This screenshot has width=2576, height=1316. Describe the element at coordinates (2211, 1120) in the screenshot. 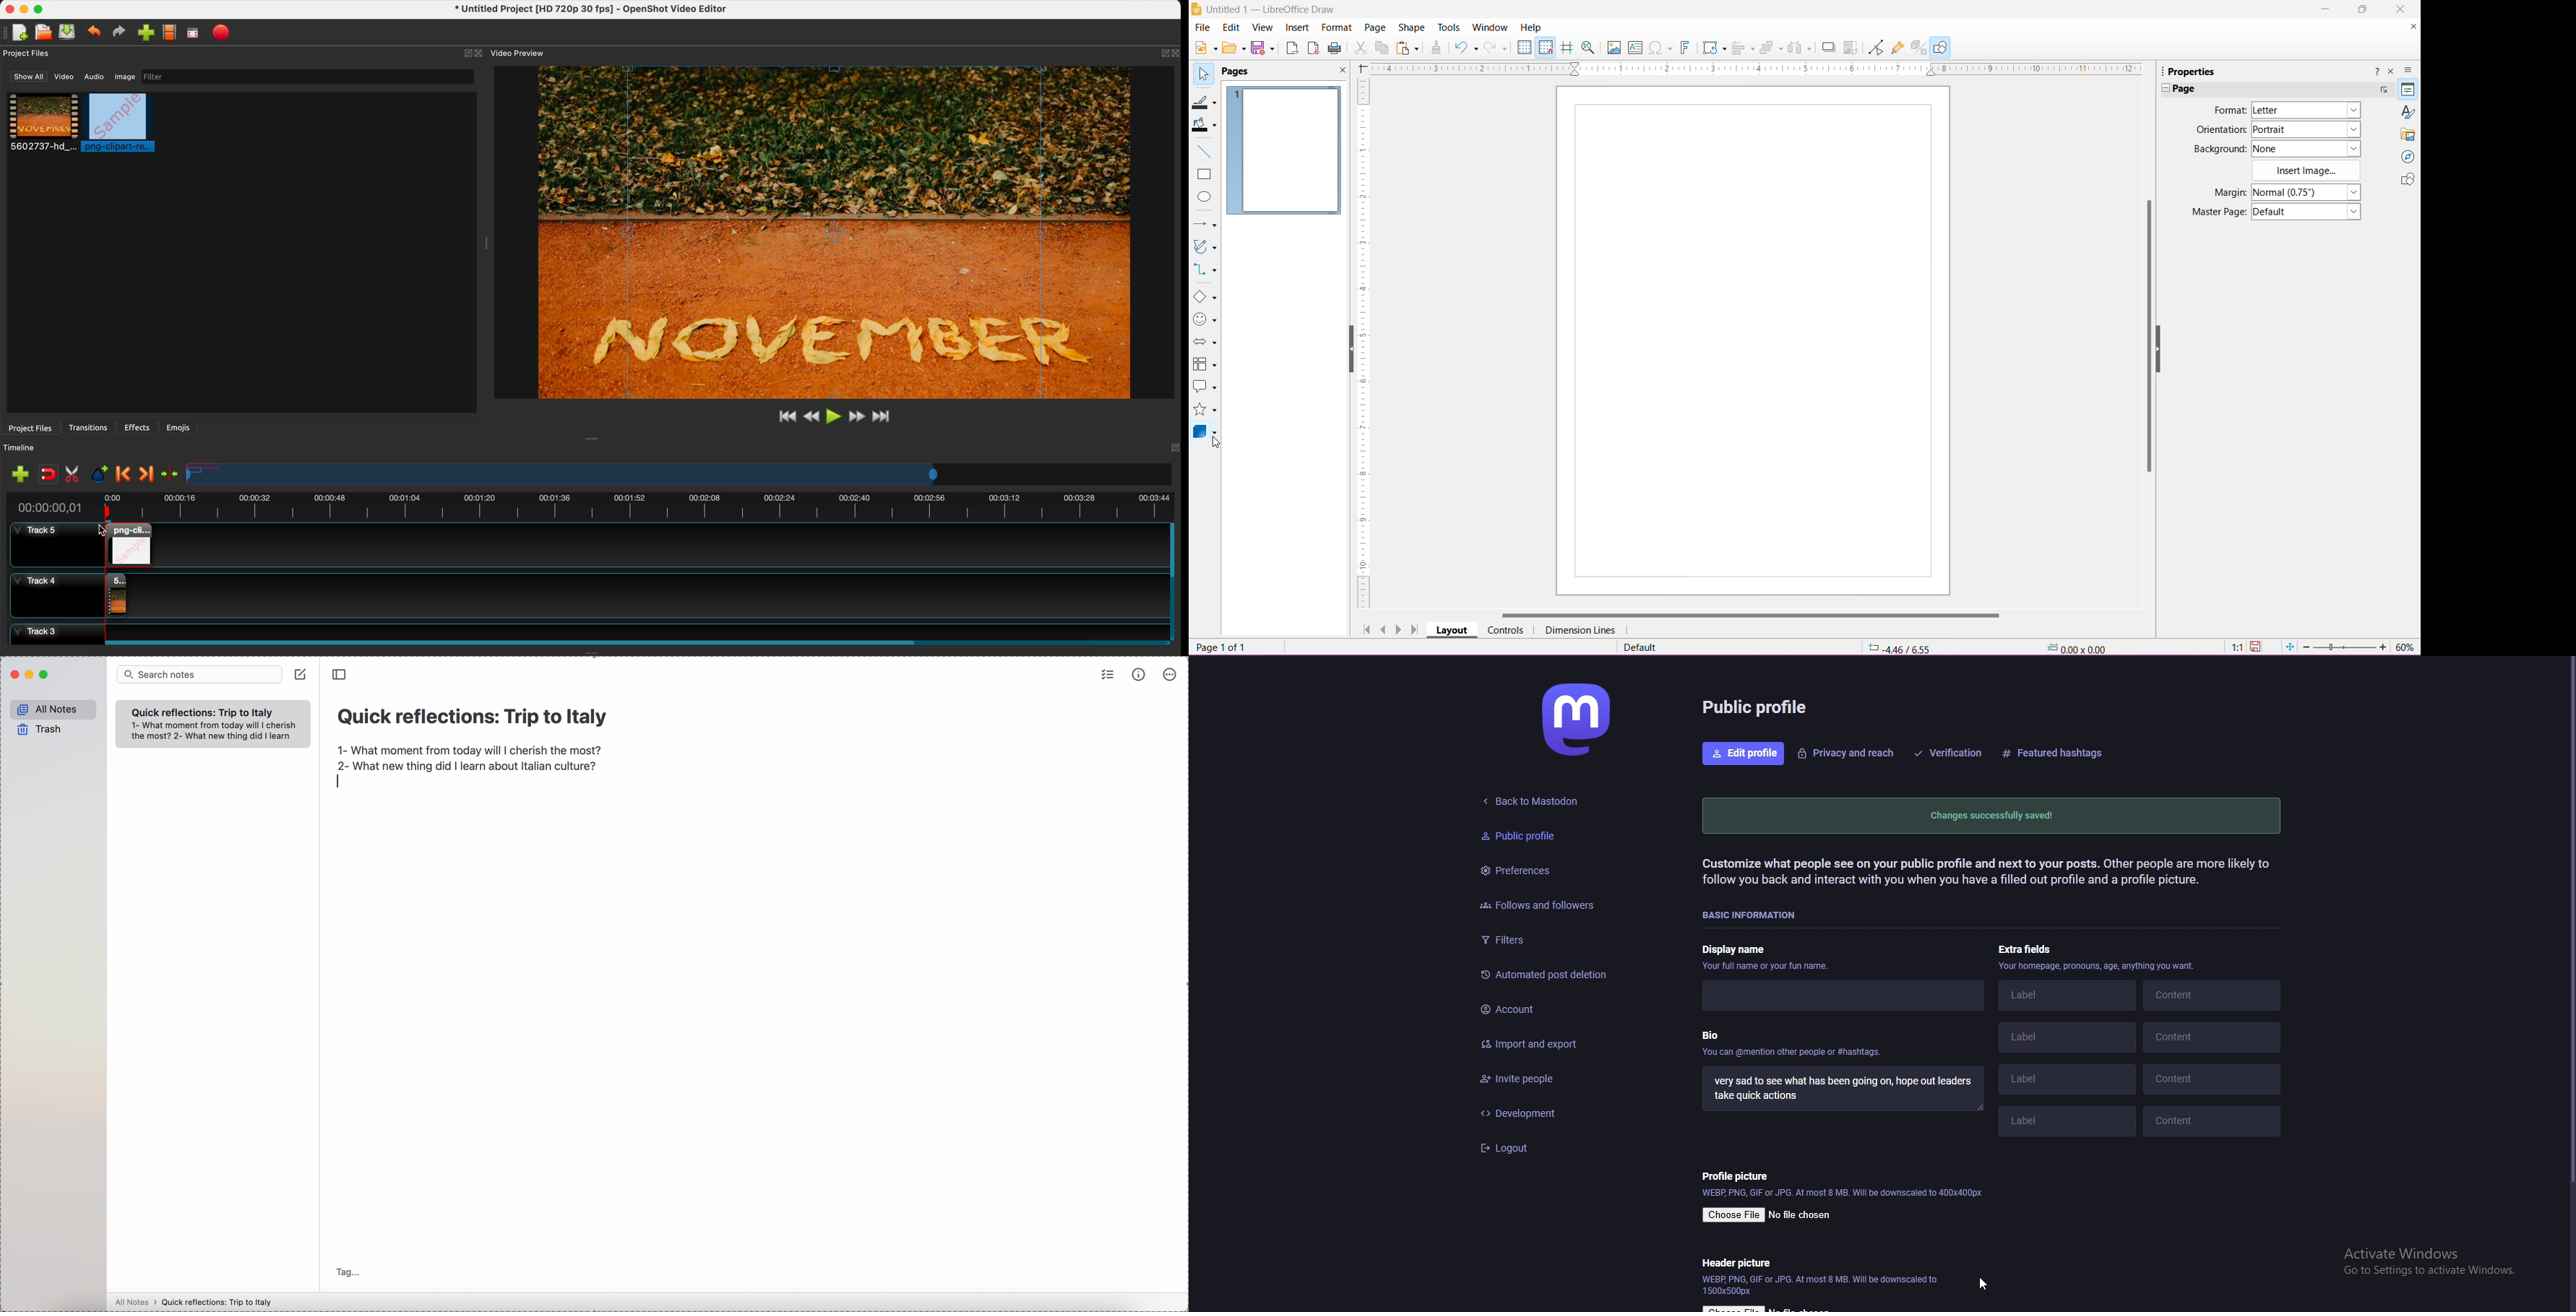

I see `content` at that location.